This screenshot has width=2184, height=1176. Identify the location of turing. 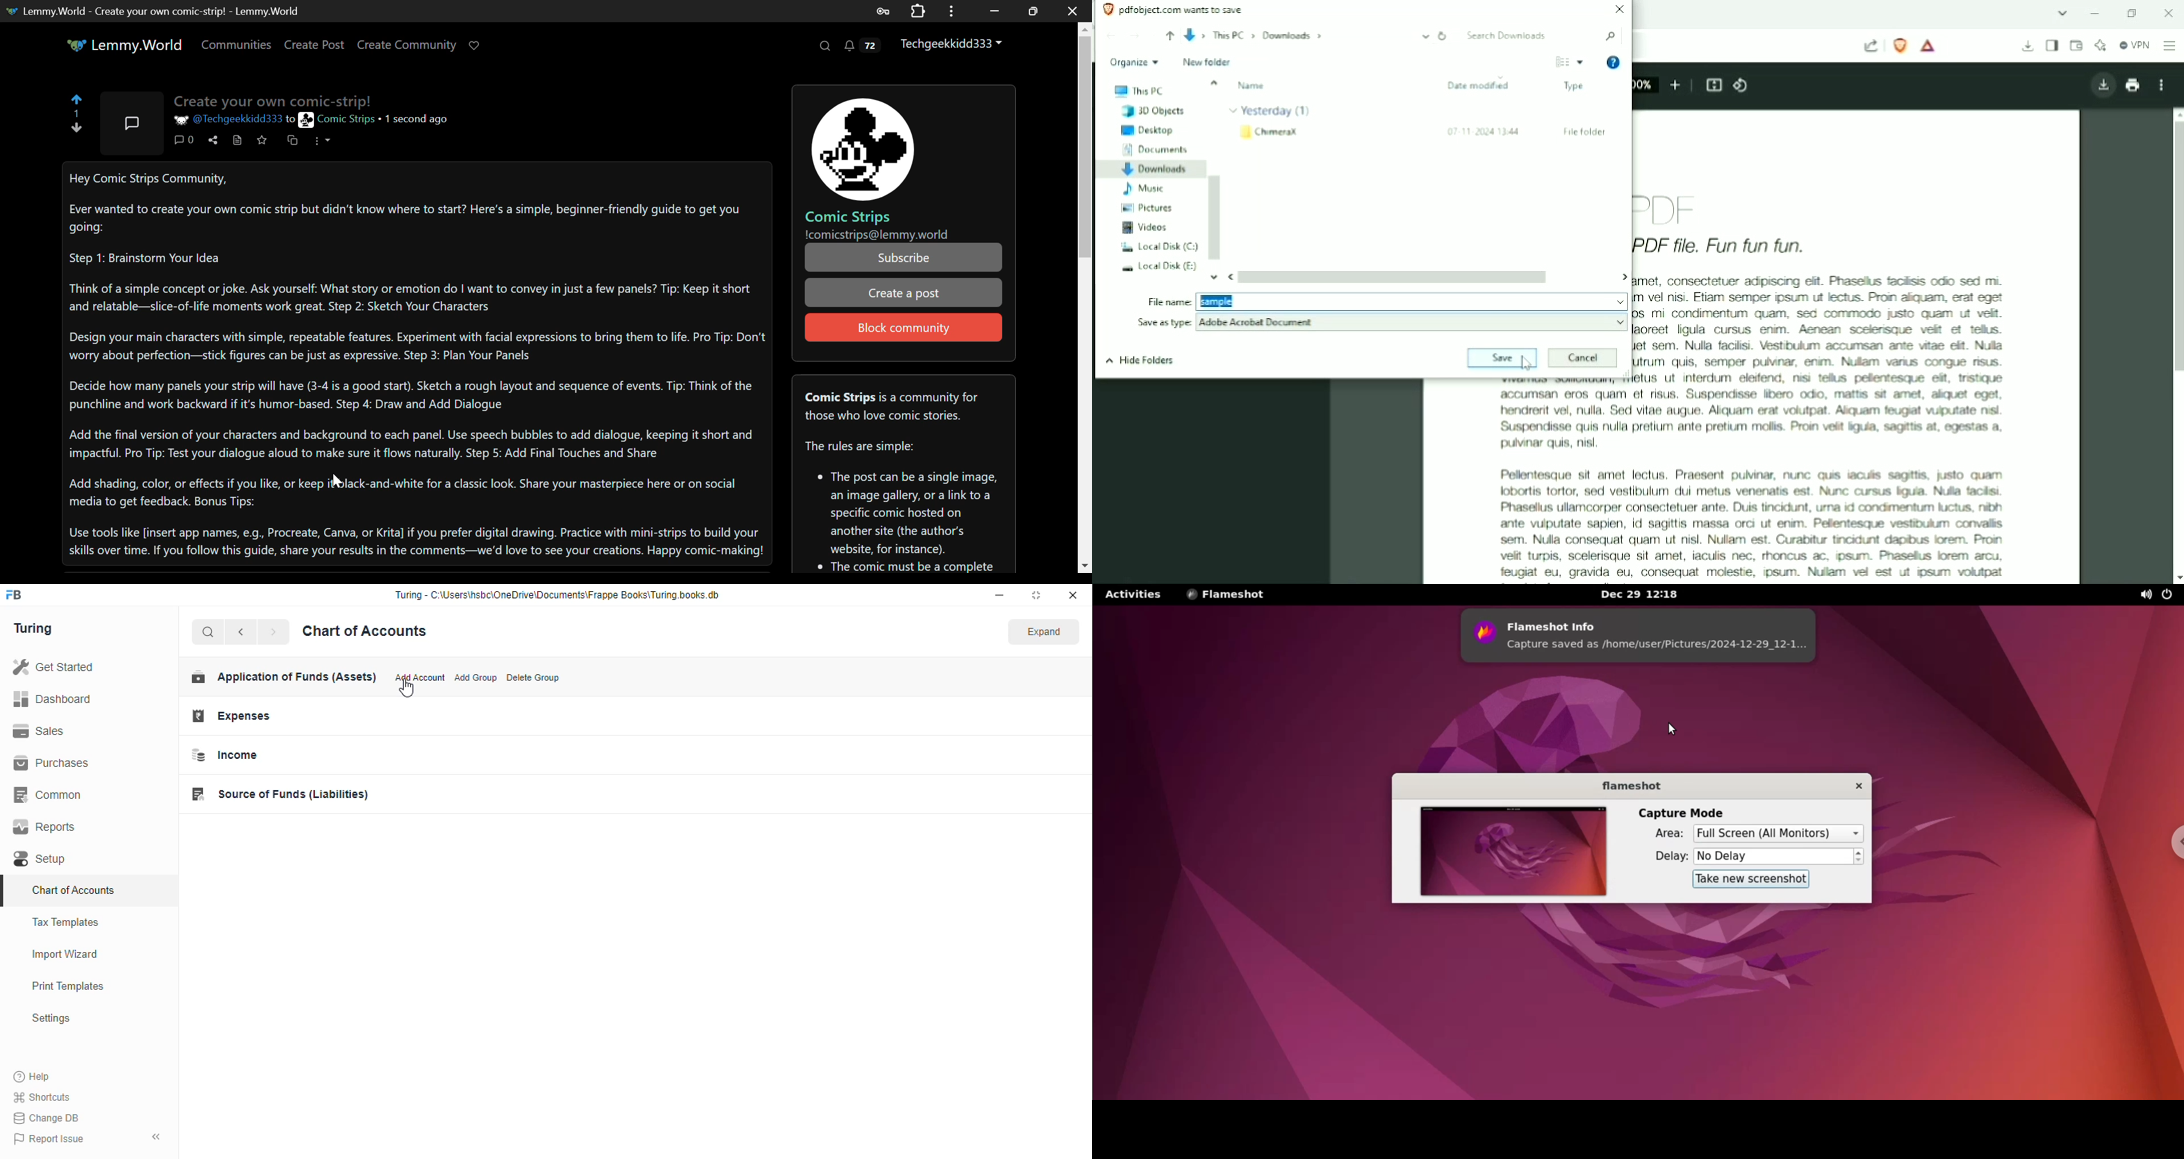
(32, 629).